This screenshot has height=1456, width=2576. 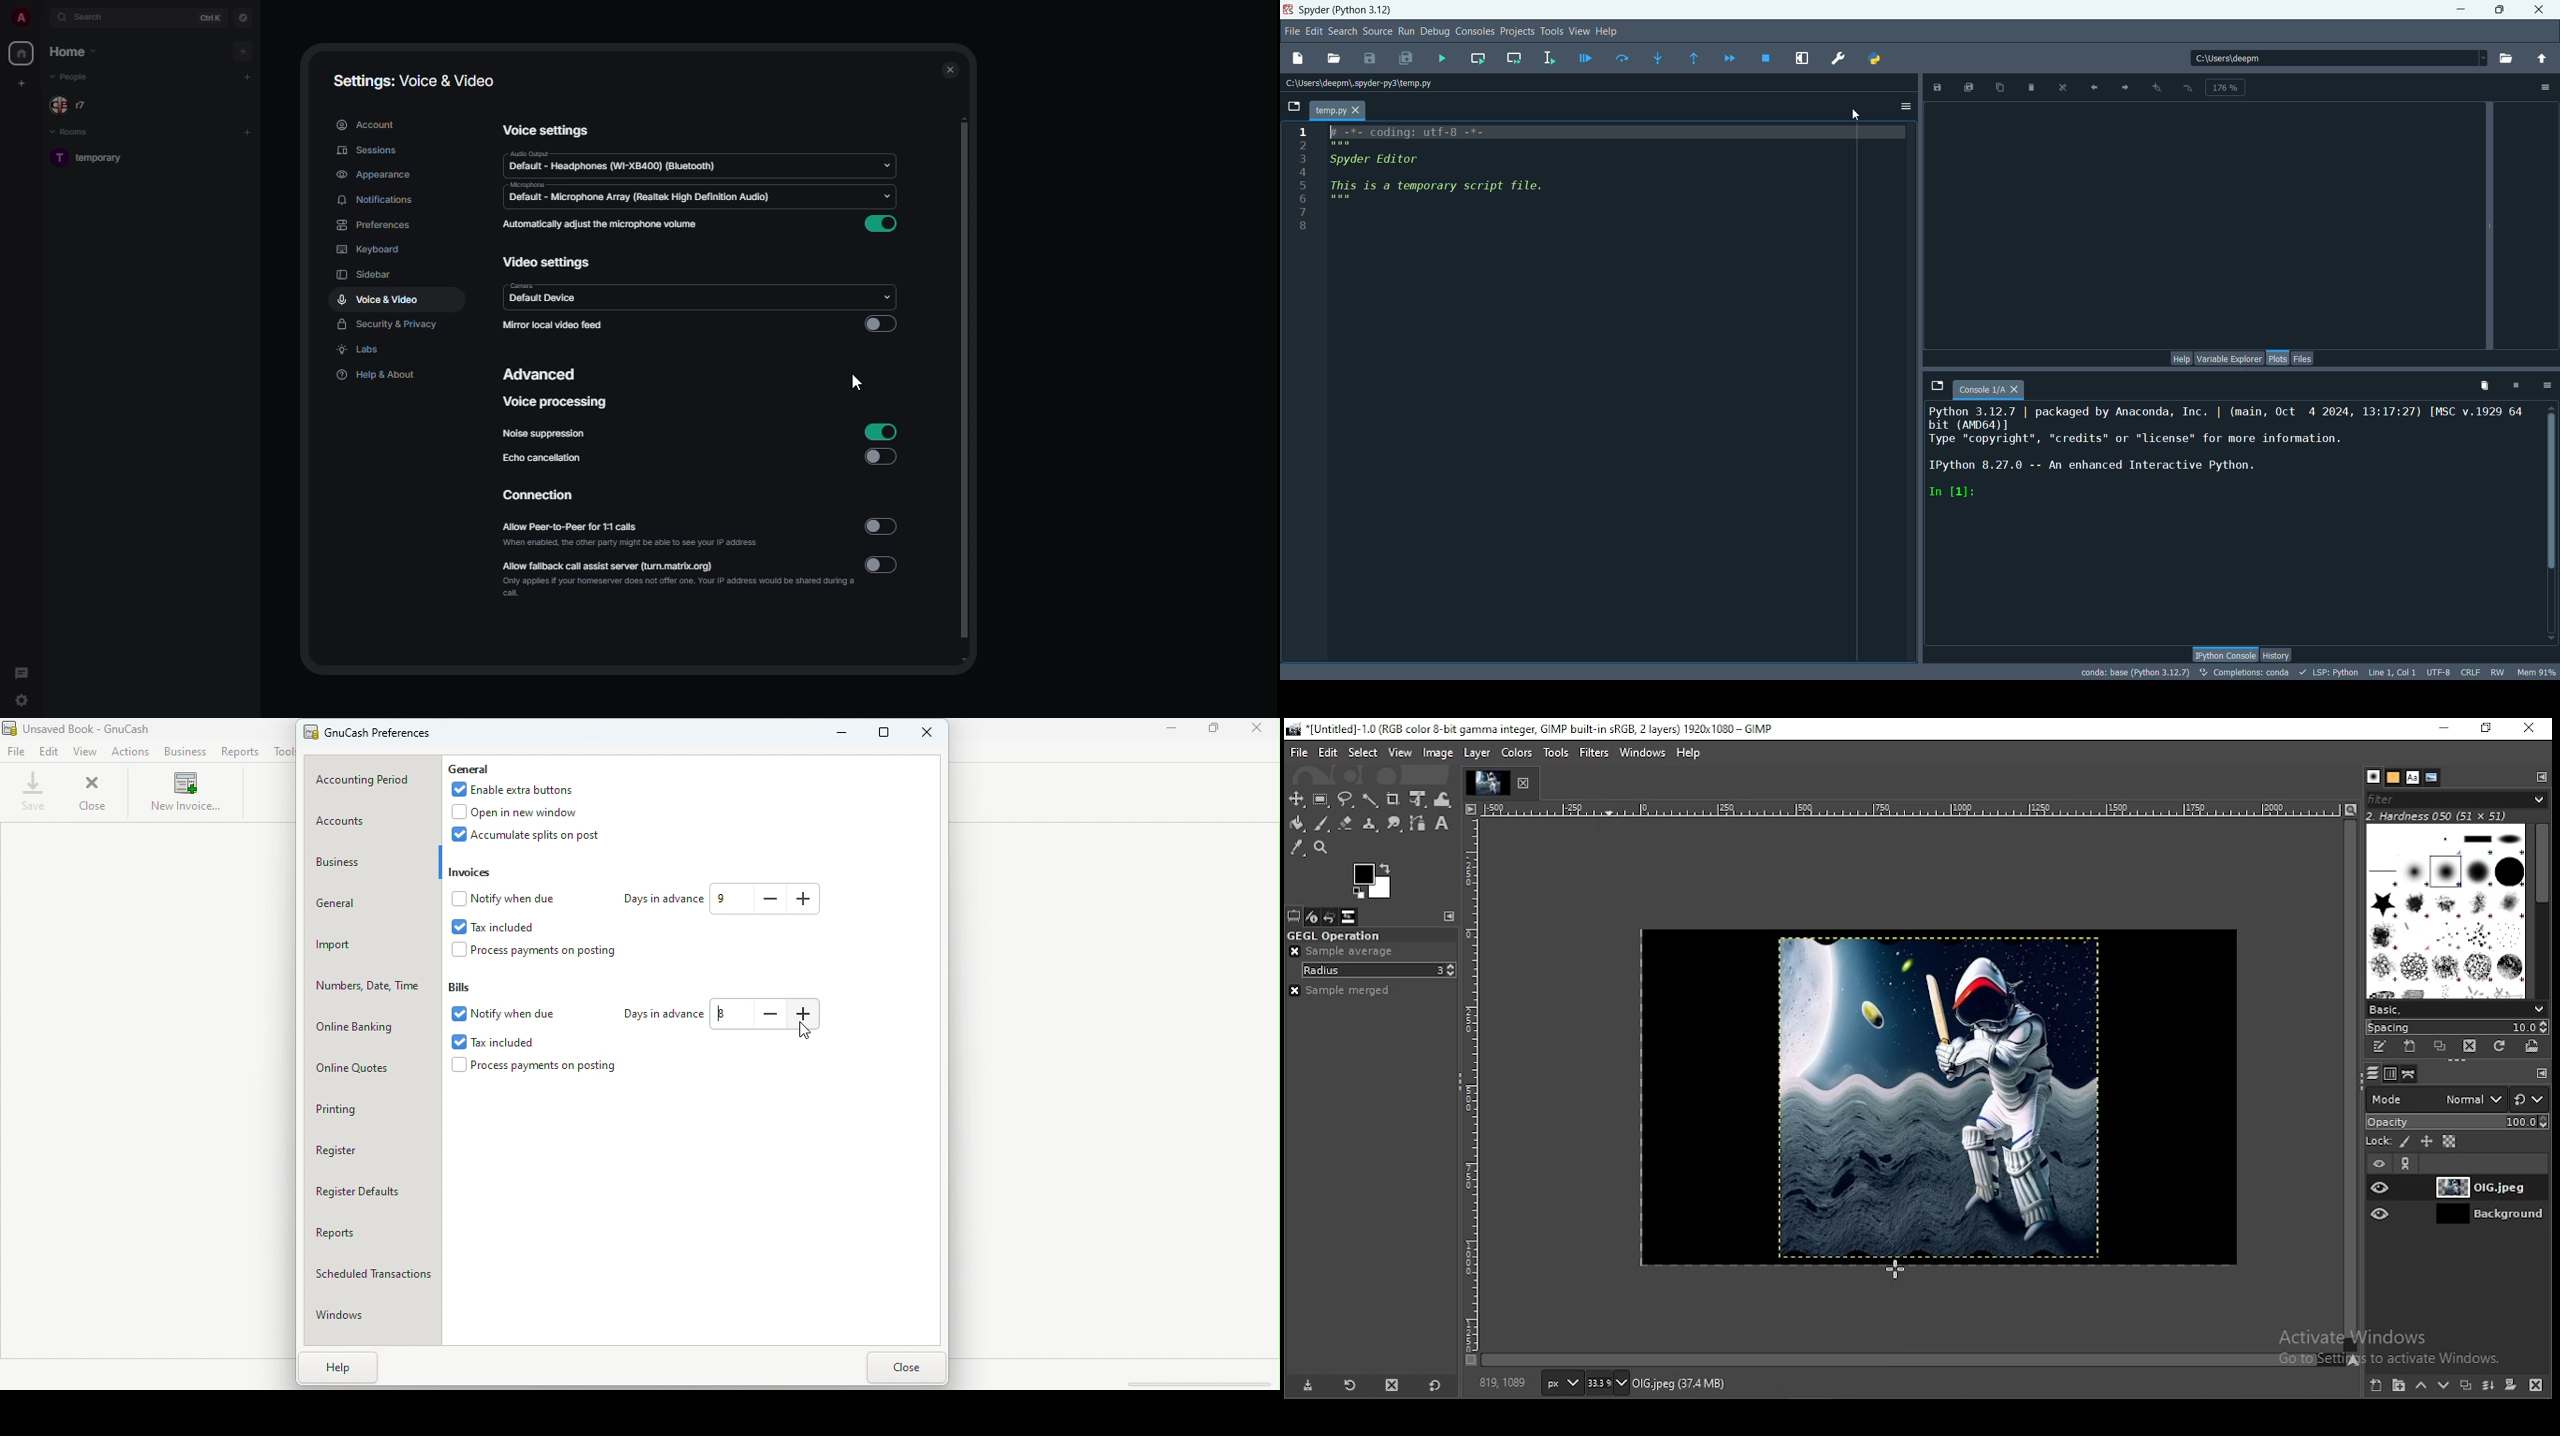 I want to click on location, so click(x=2339, y=59).